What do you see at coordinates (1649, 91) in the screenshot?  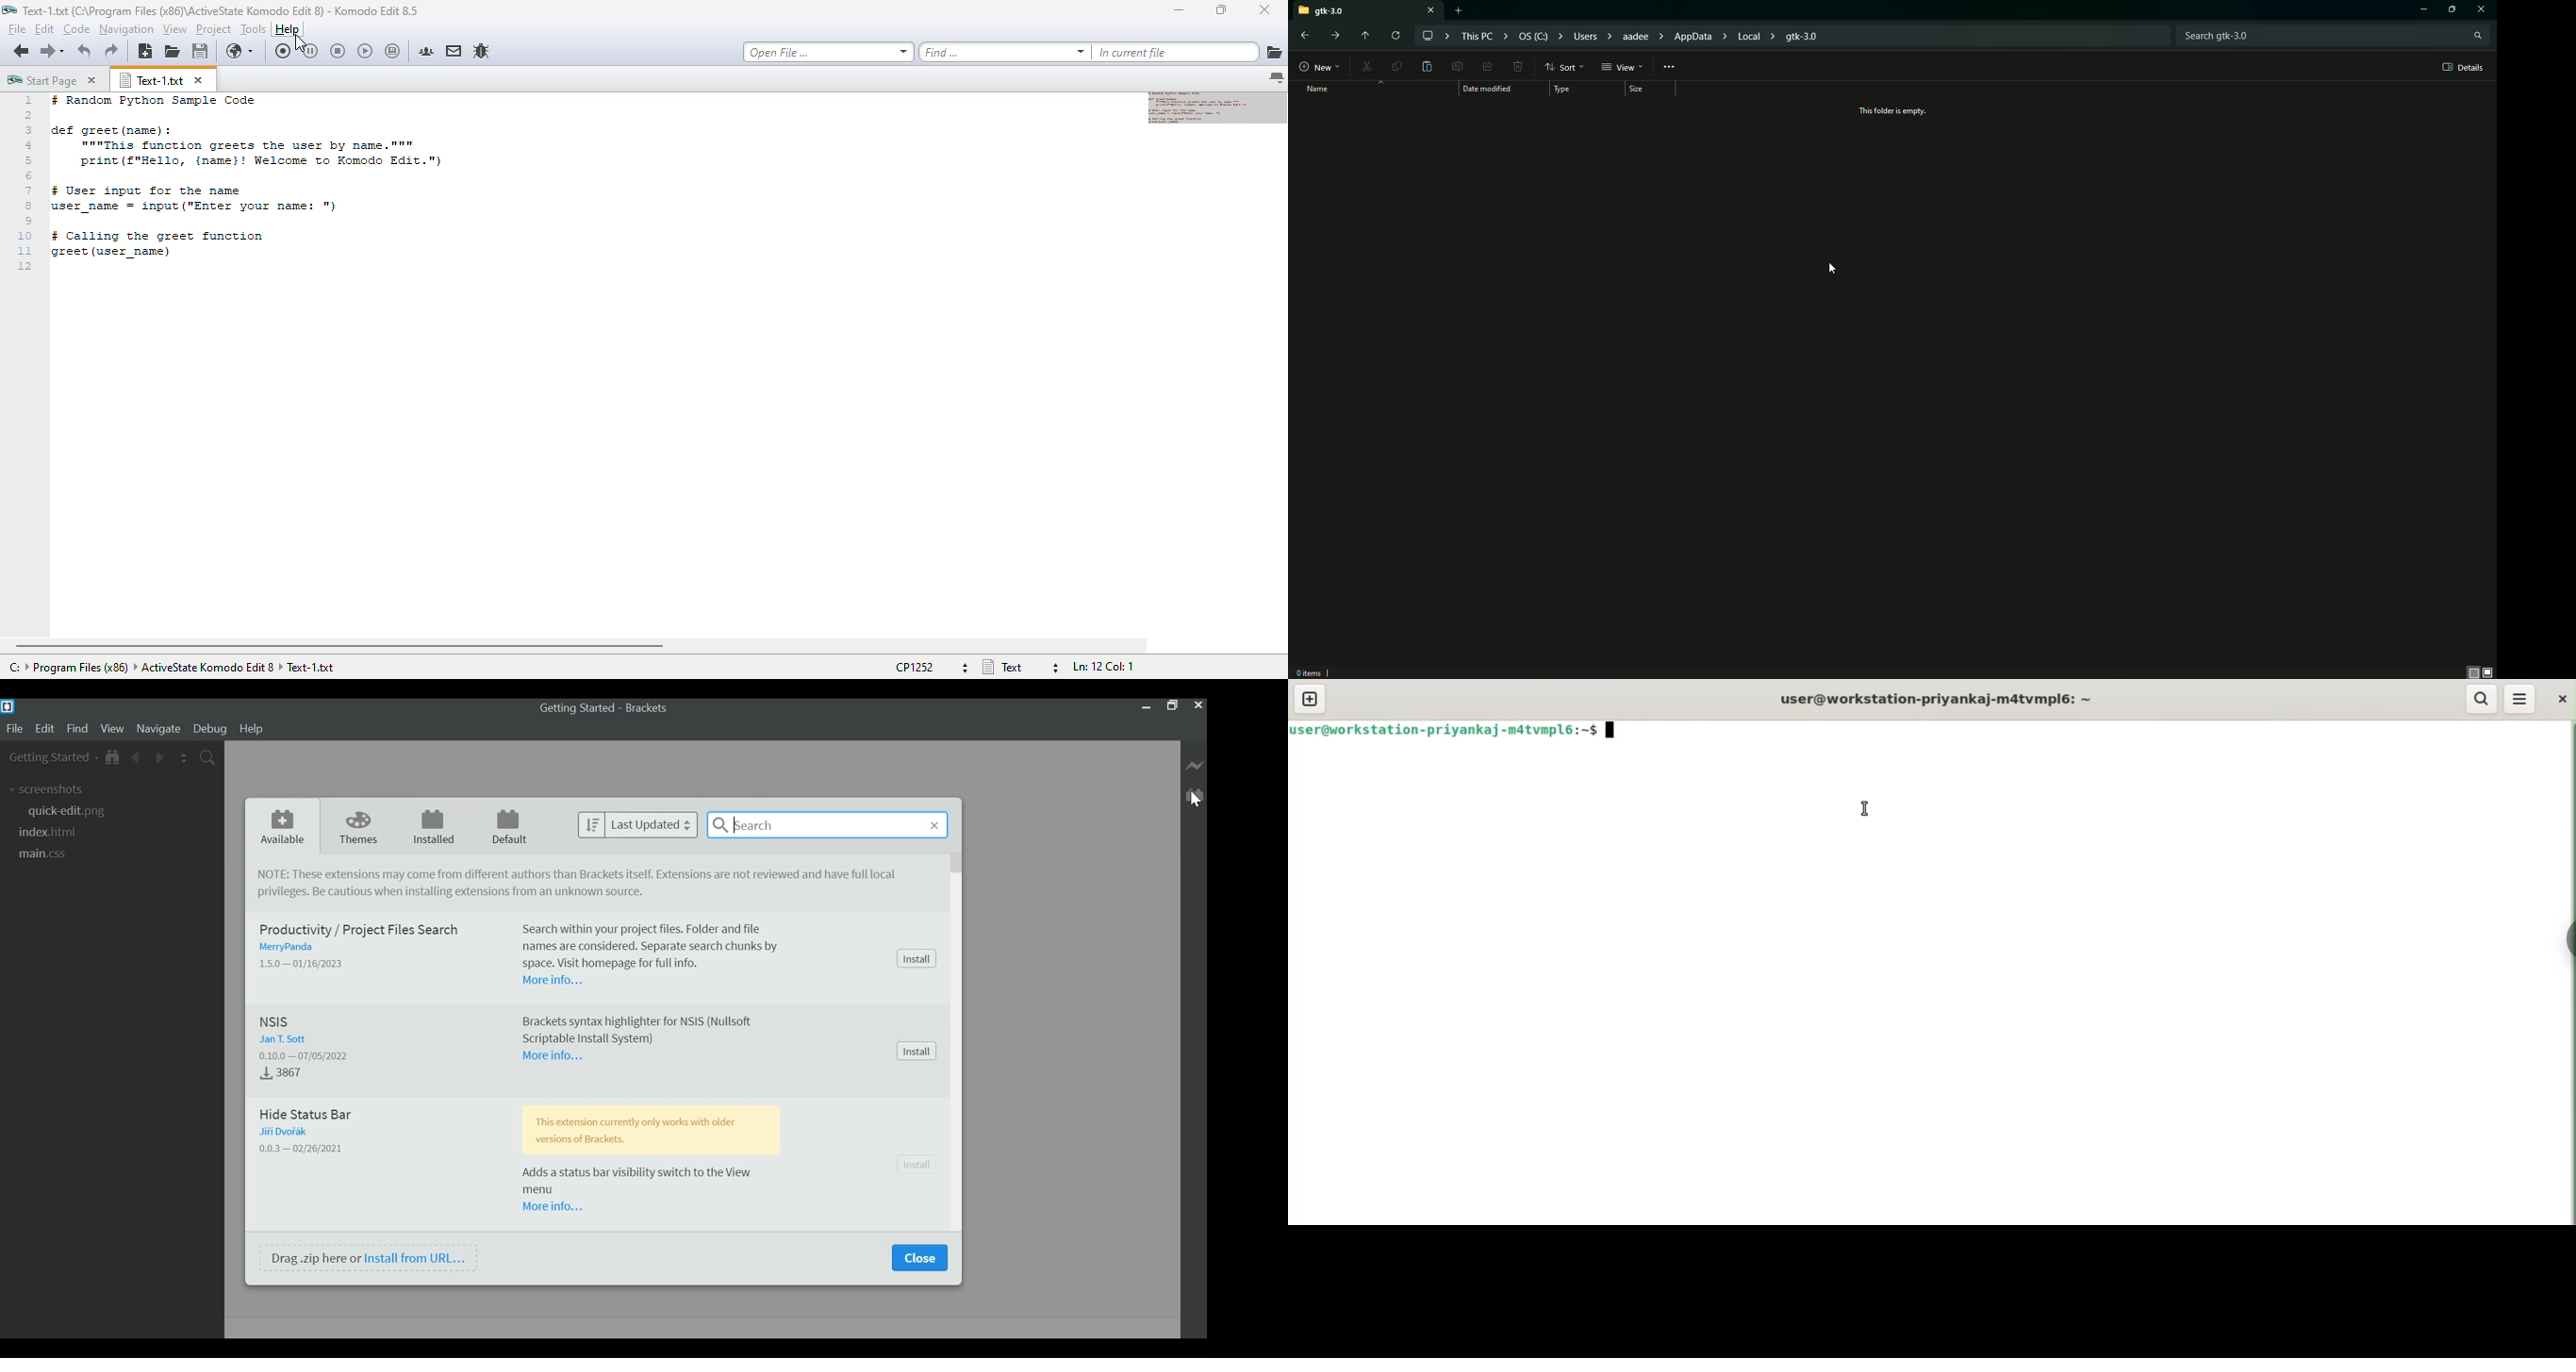 I see `Size` at bounding box center [1649, 91].